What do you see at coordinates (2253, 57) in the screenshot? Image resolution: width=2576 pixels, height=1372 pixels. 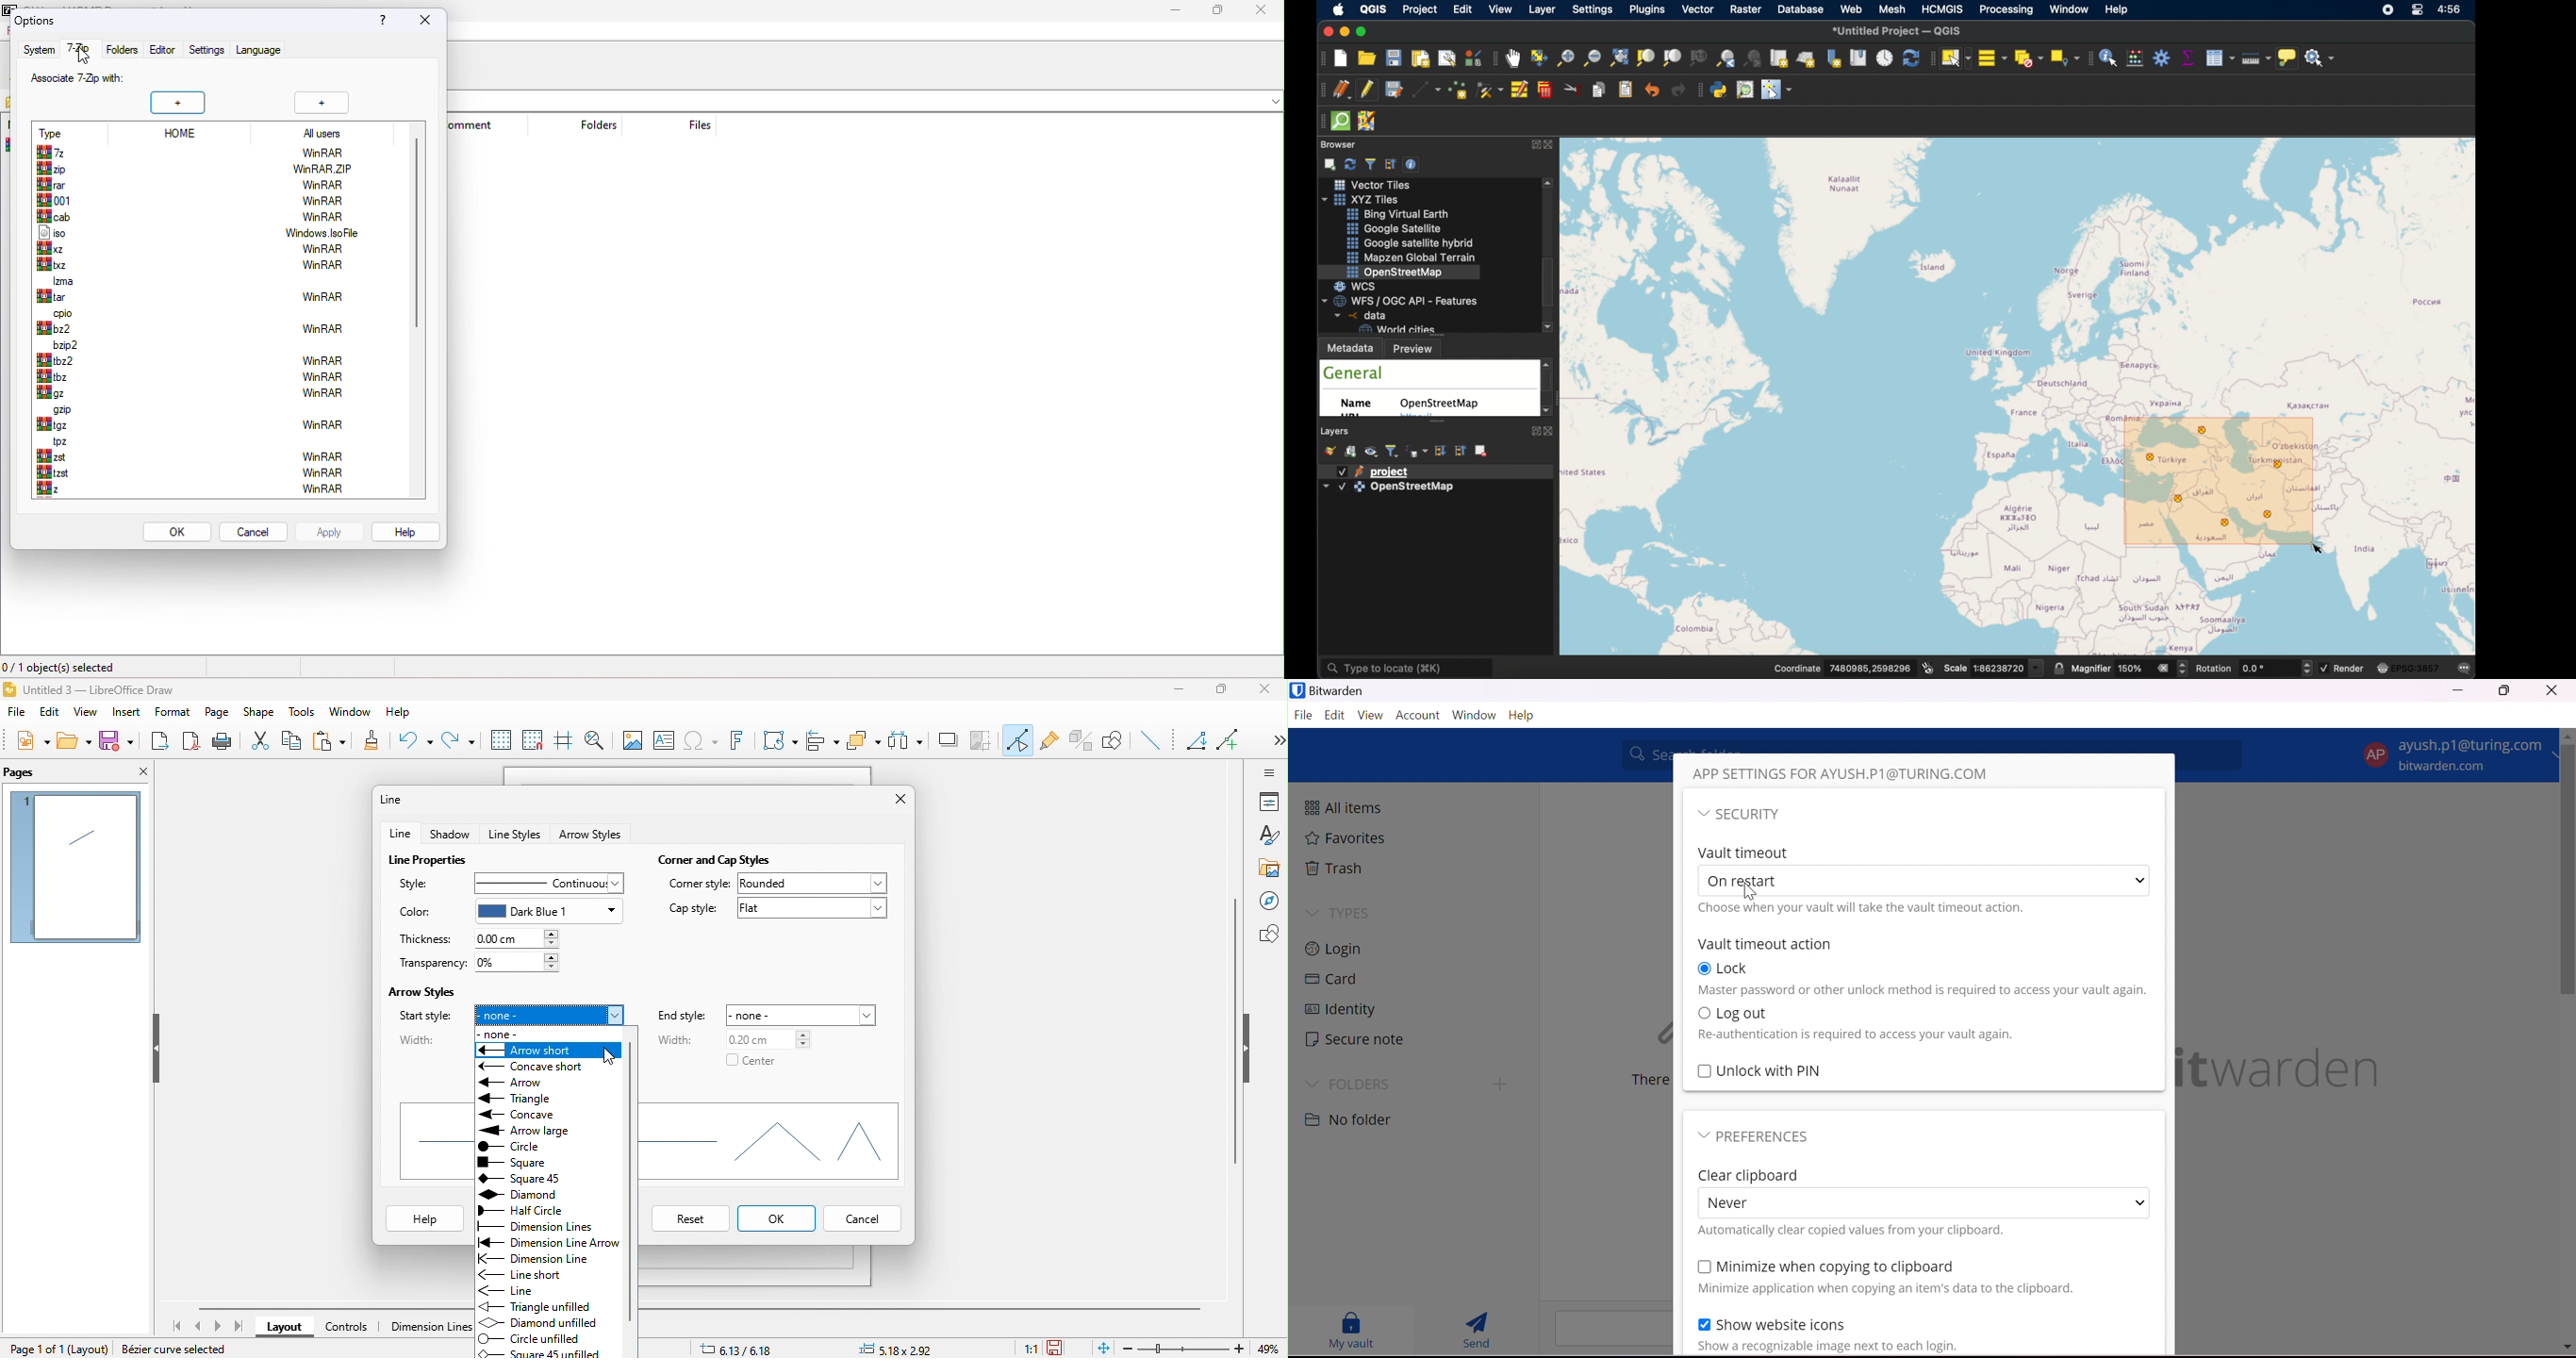 I see `measure line` at bounding box center [2253, 57].